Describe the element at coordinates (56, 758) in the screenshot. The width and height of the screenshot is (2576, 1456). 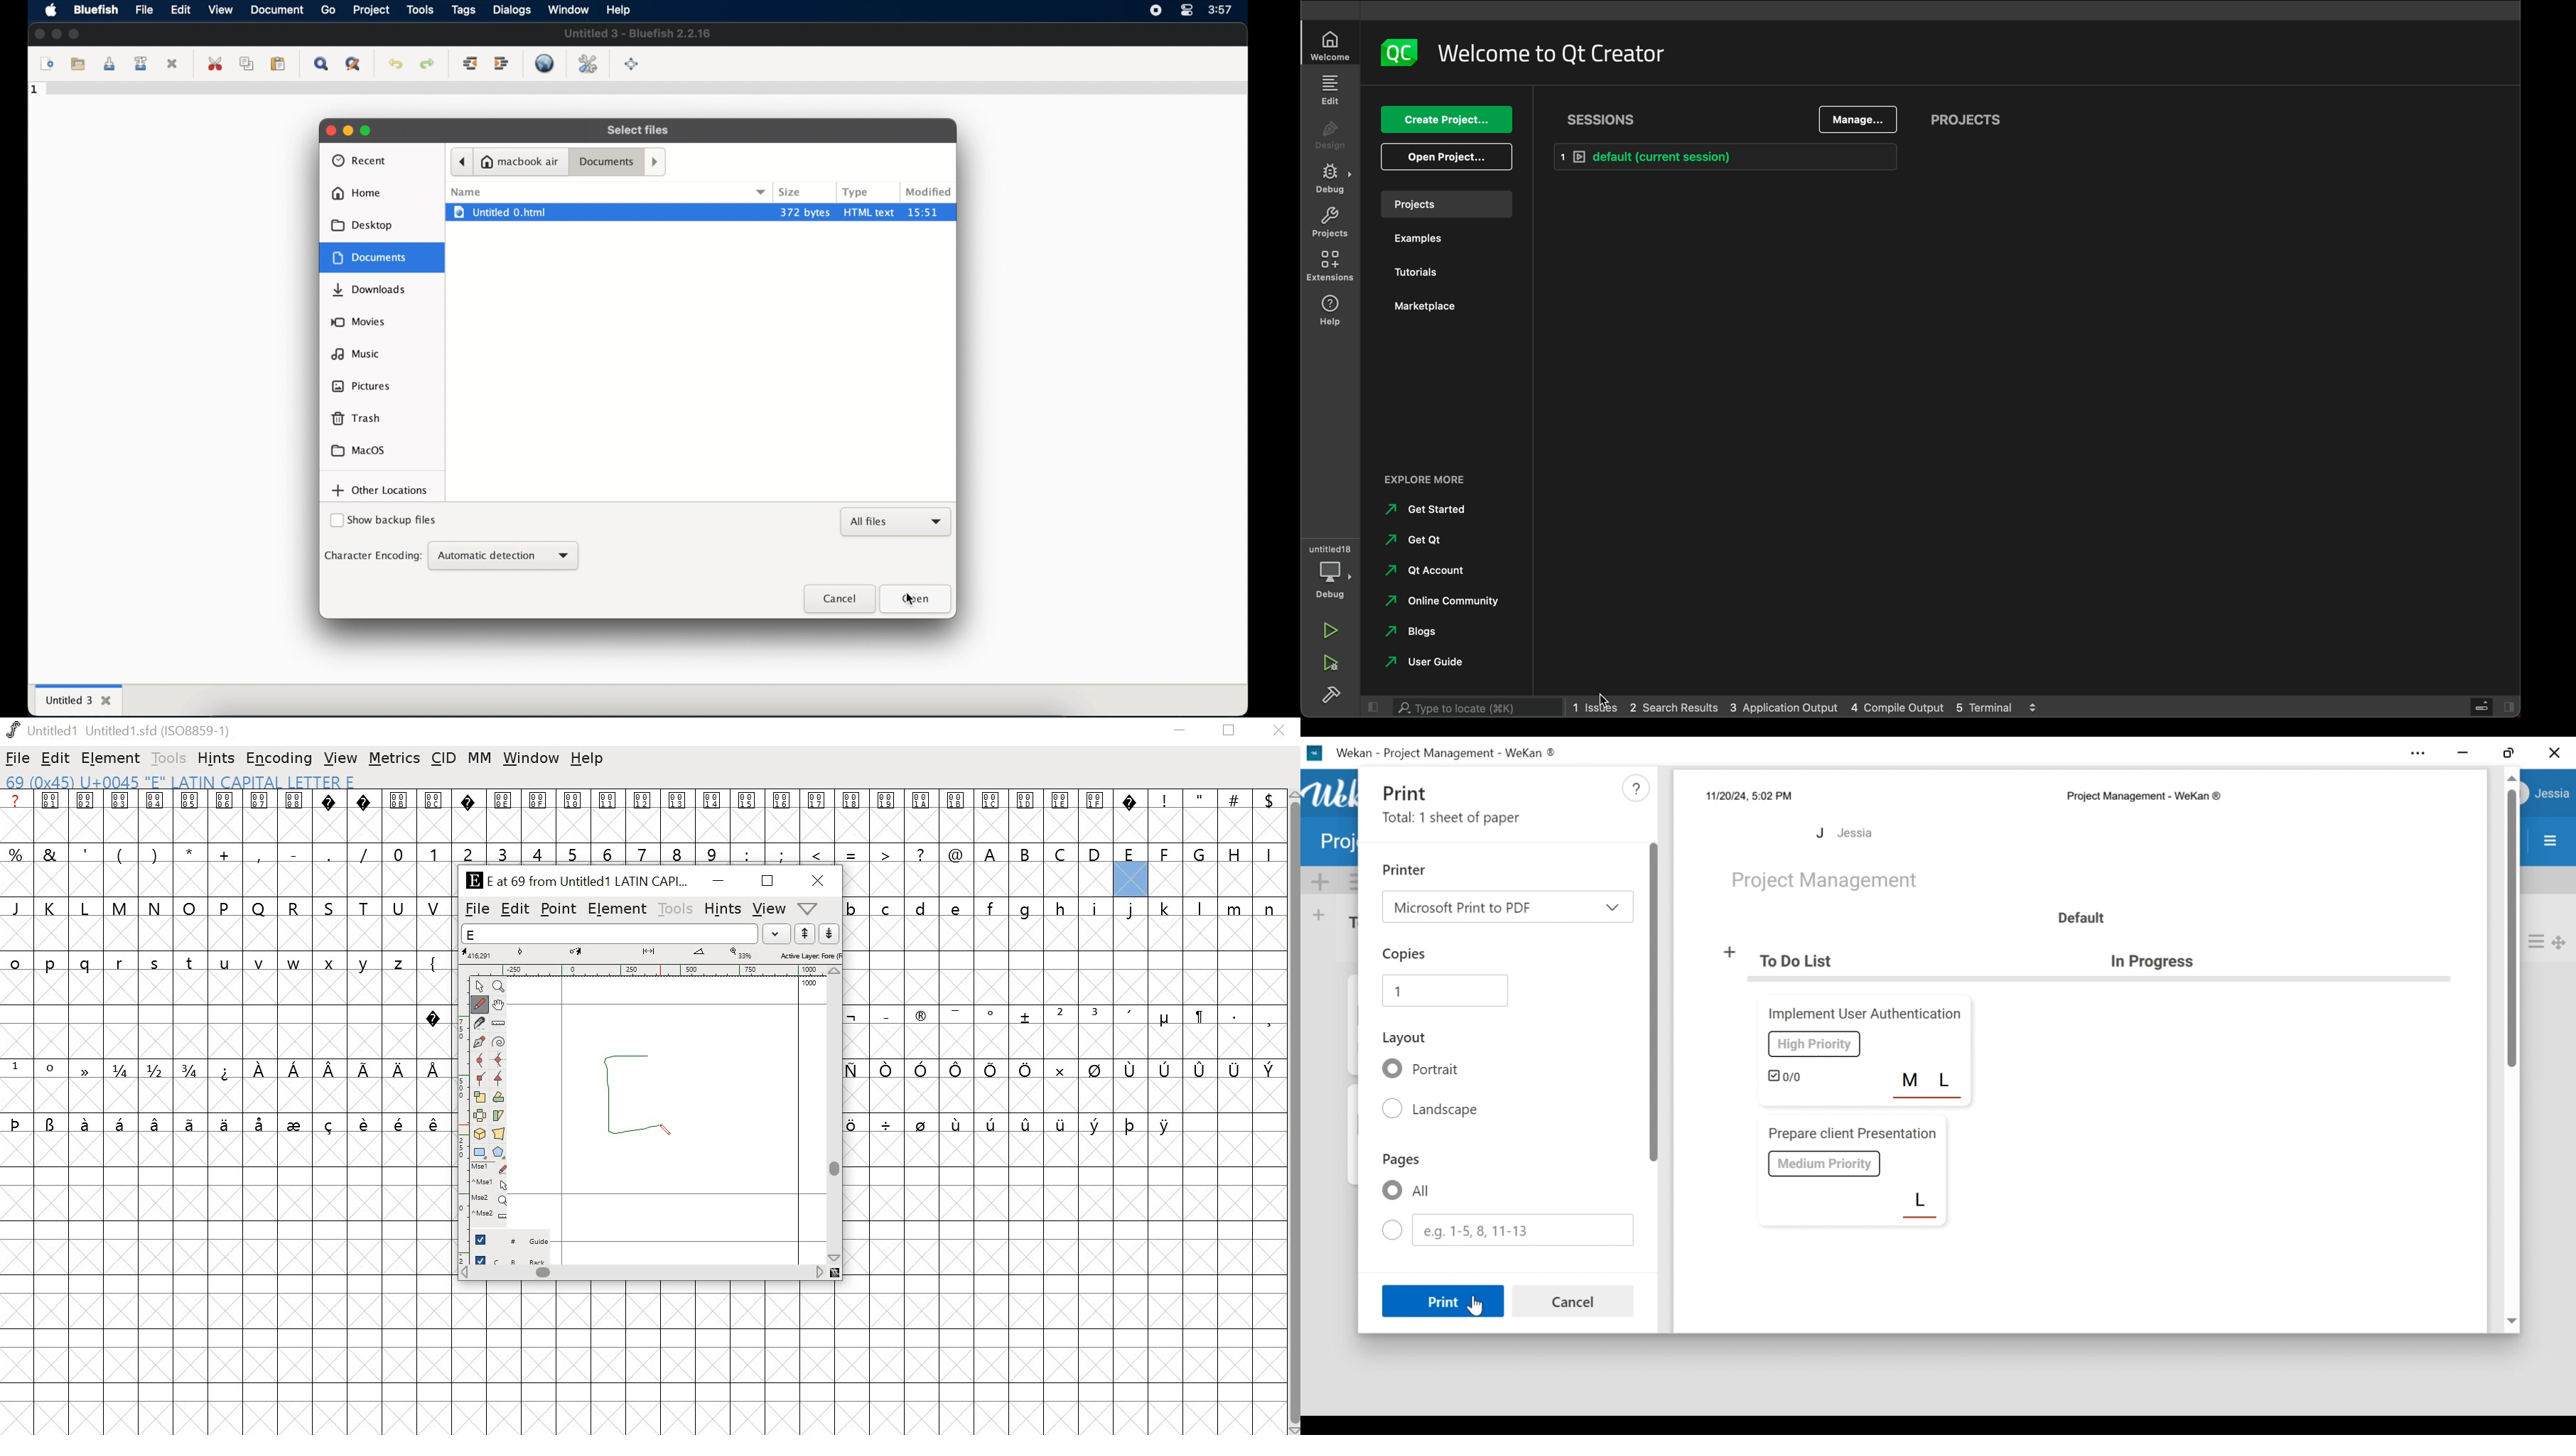
I see `edit` at that location.